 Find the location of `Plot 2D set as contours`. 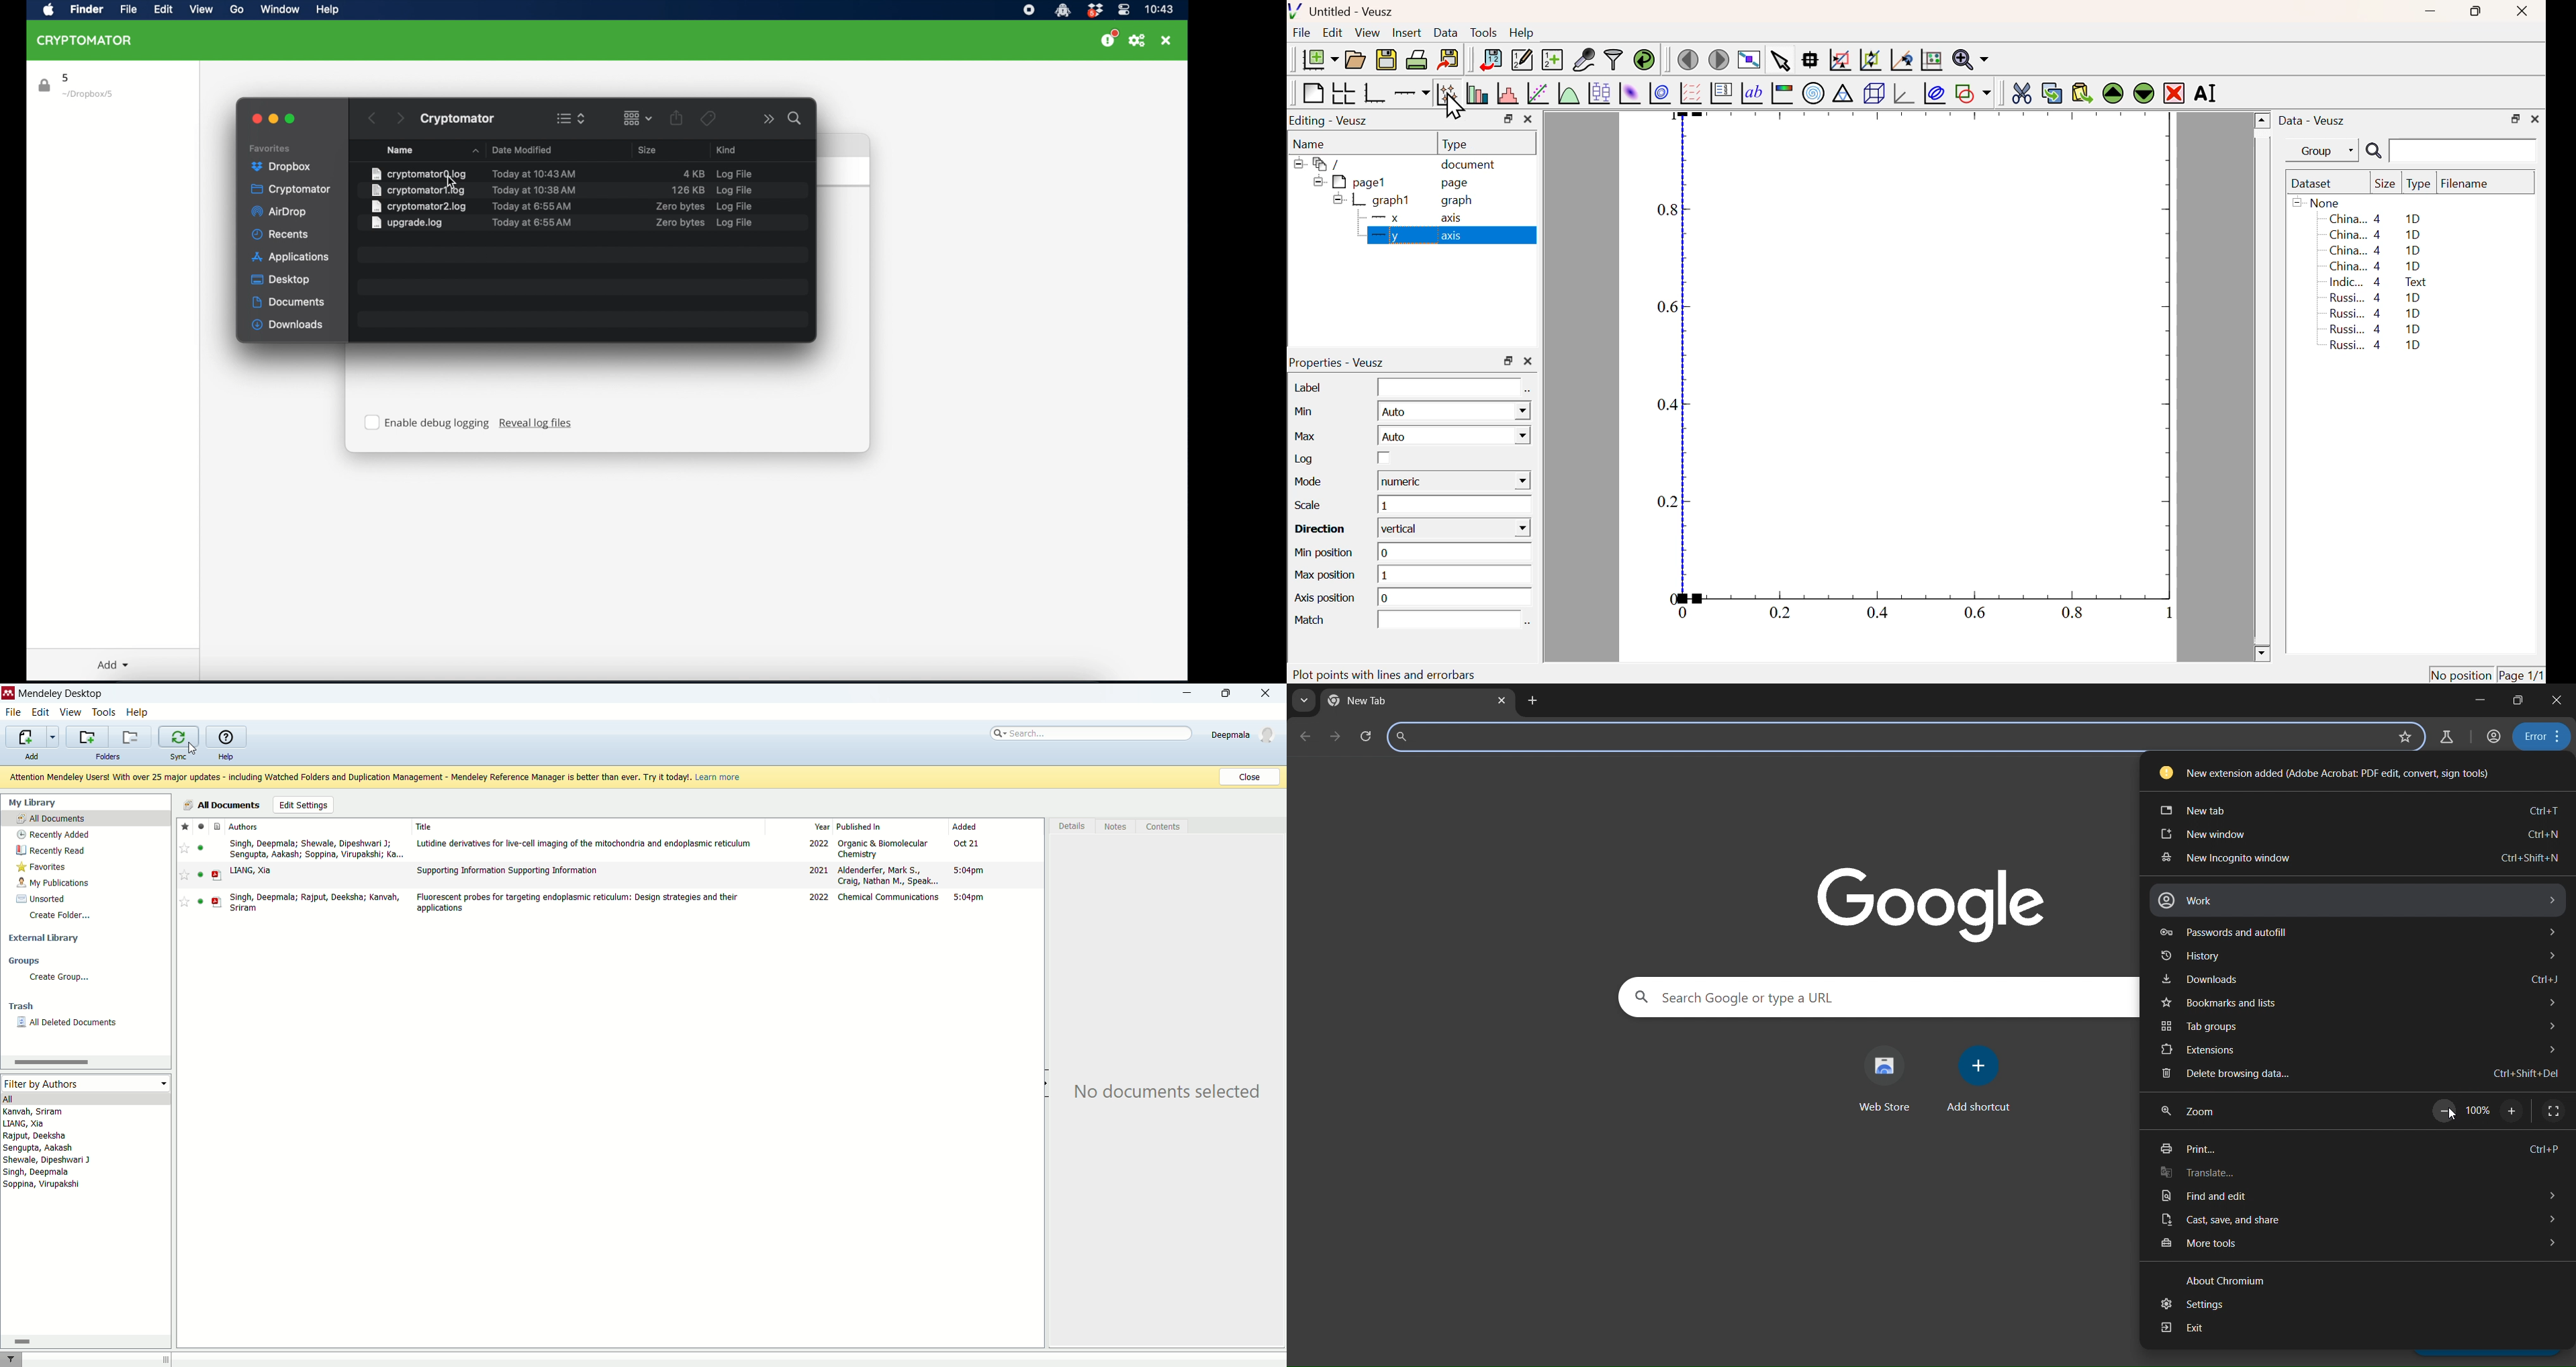

Plot 2D set as contours is located at coordinates (1660, 94).